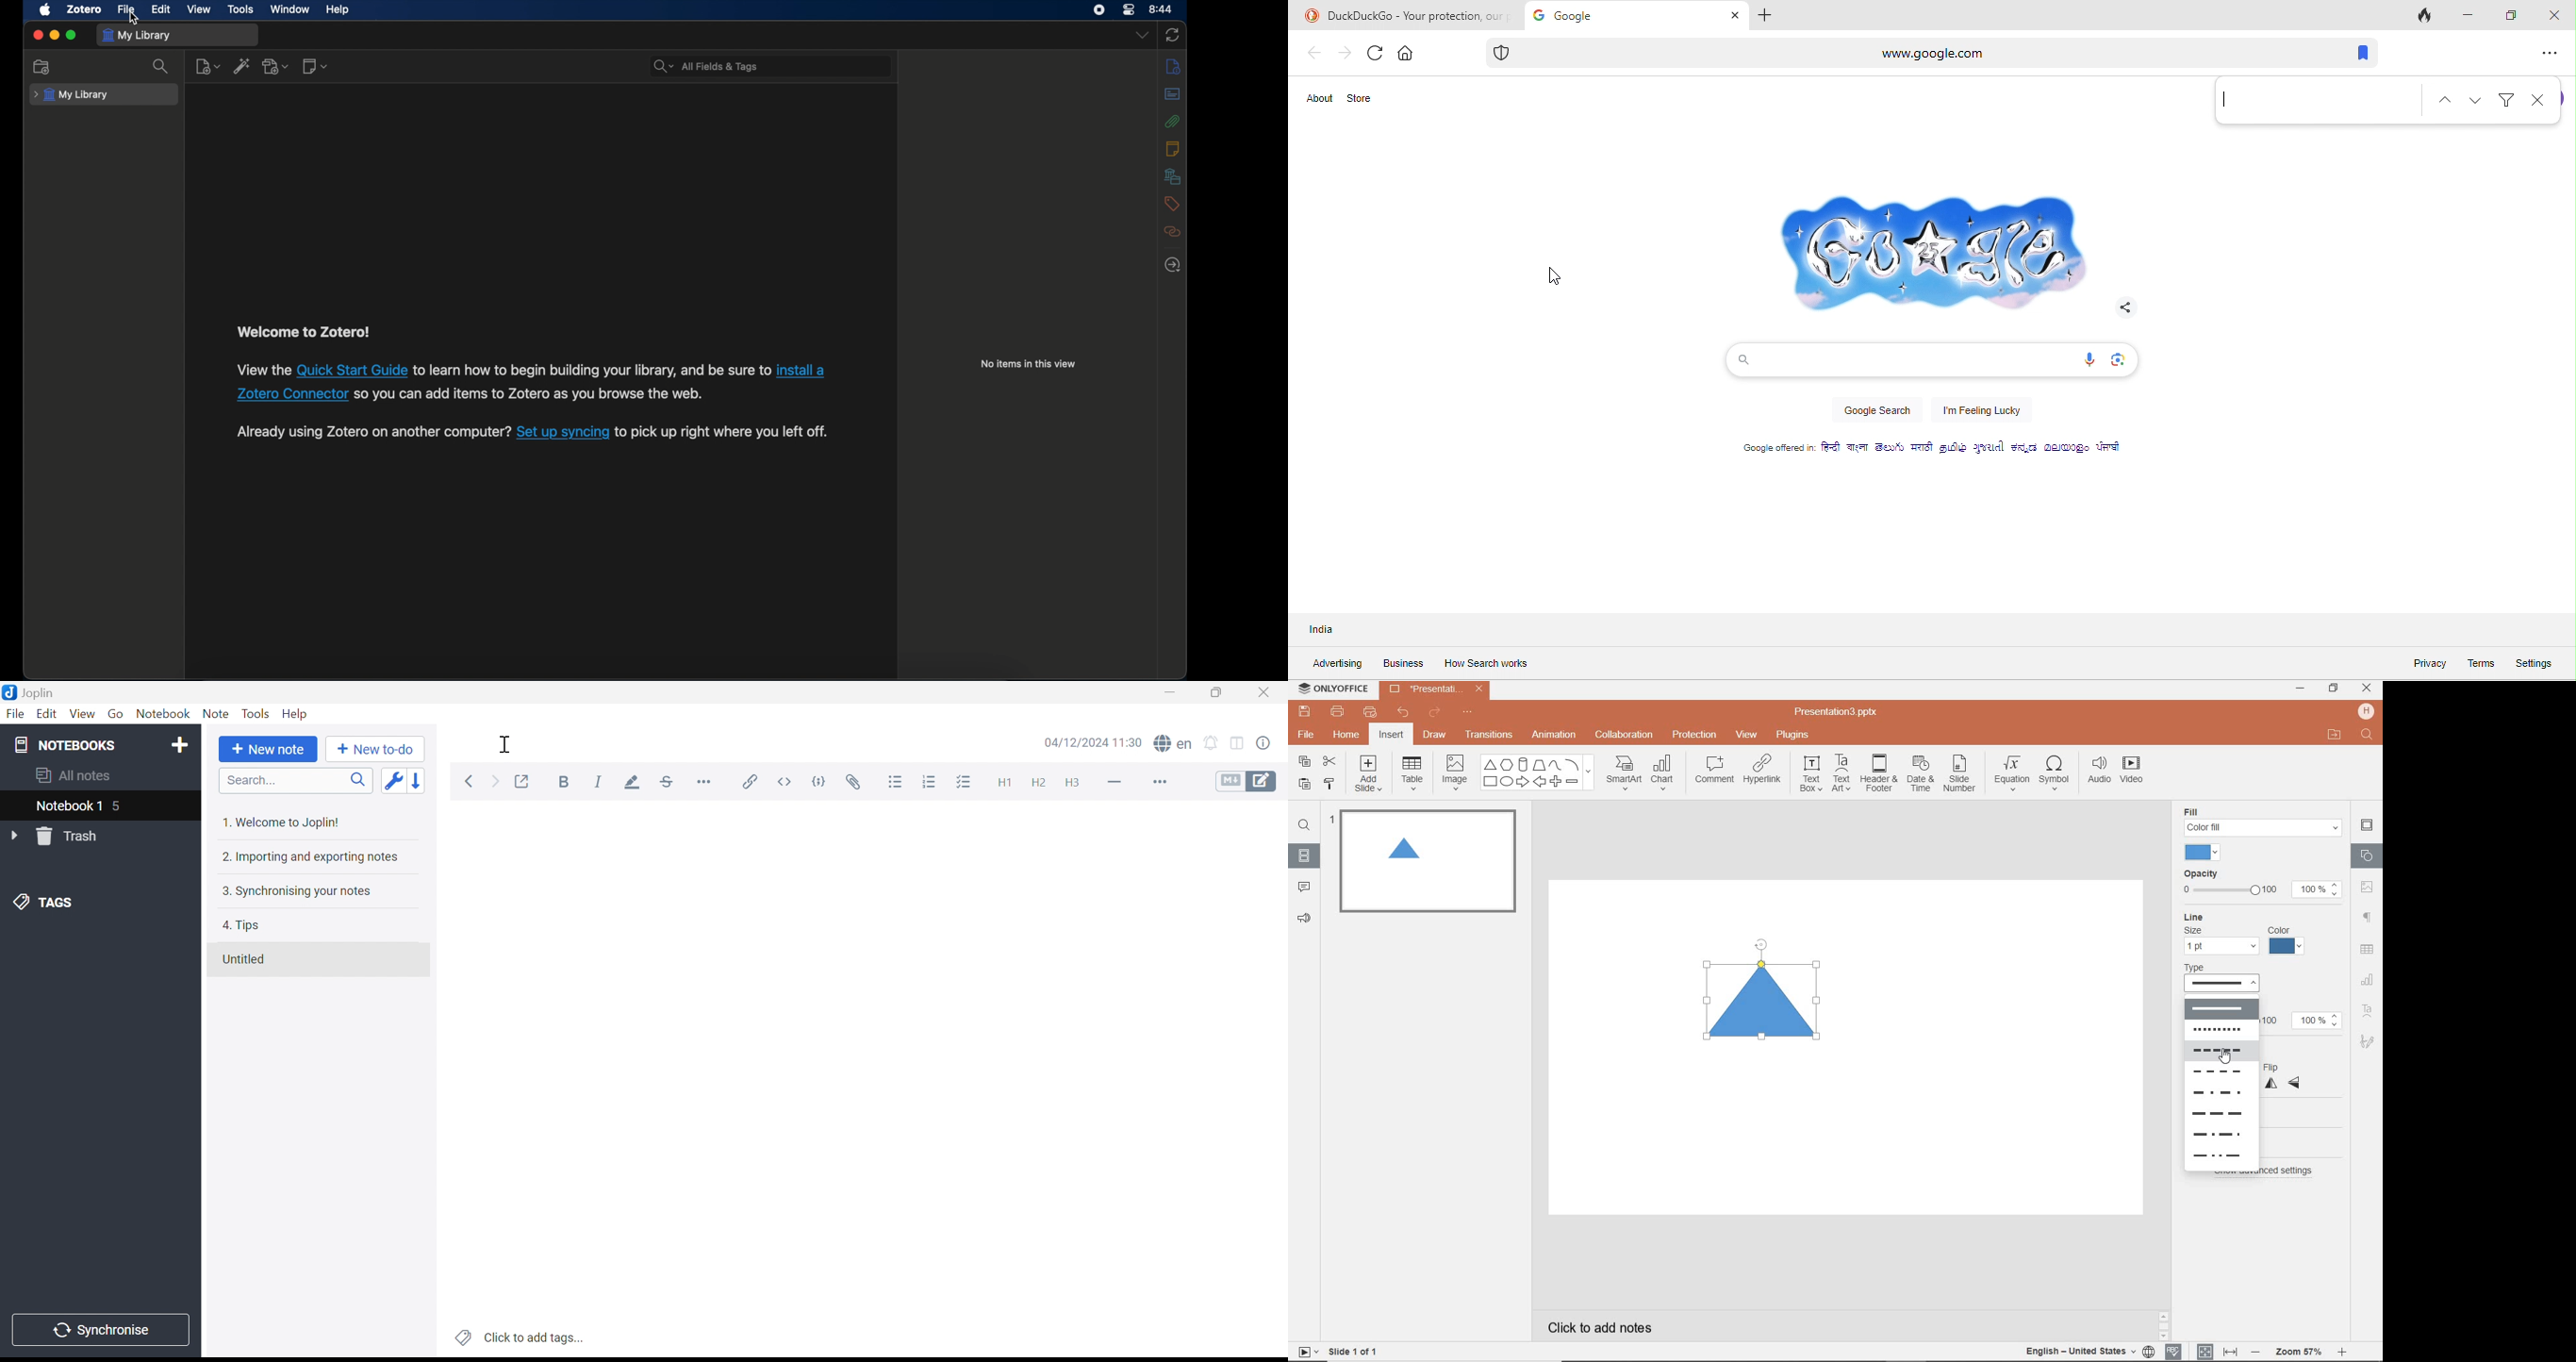 The image size is (2576, 1372). Describe the element at coordinates (296, 890) in the screenshot. I see `3. Synchronising your notes` at that location.